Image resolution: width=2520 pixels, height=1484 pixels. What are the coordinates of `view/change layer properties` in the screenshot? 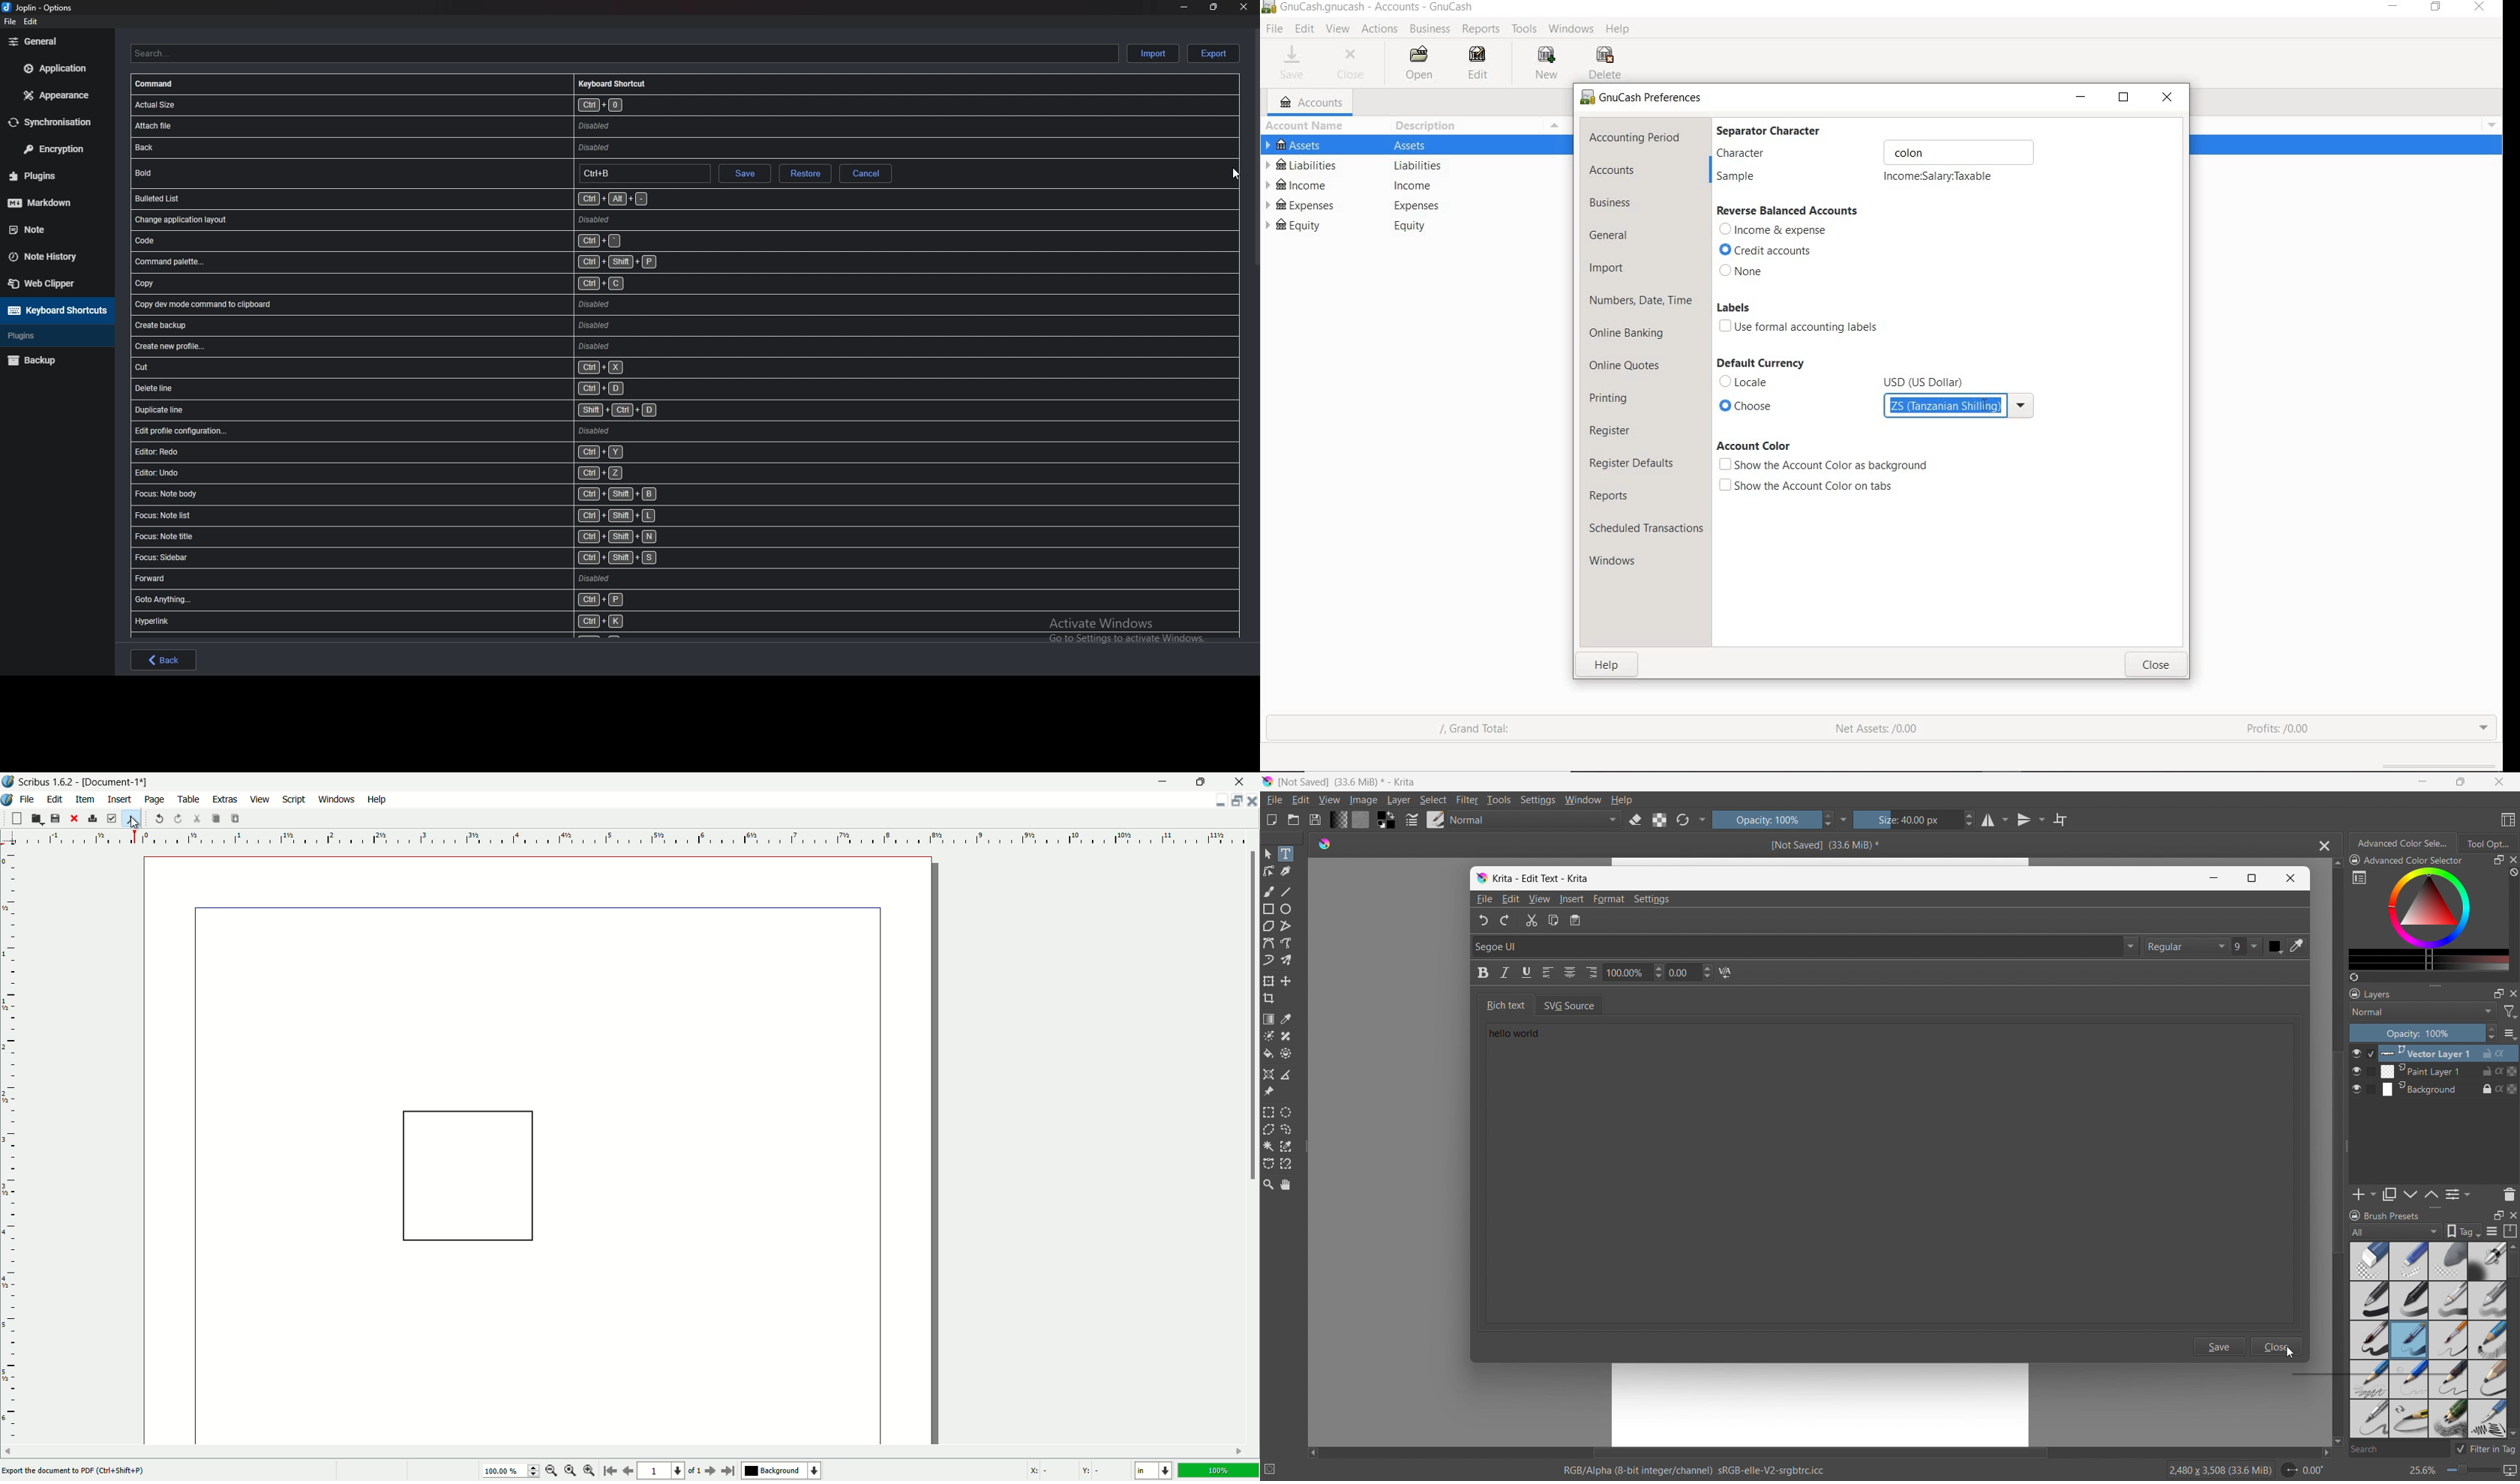 It's located at (2457, 1194).